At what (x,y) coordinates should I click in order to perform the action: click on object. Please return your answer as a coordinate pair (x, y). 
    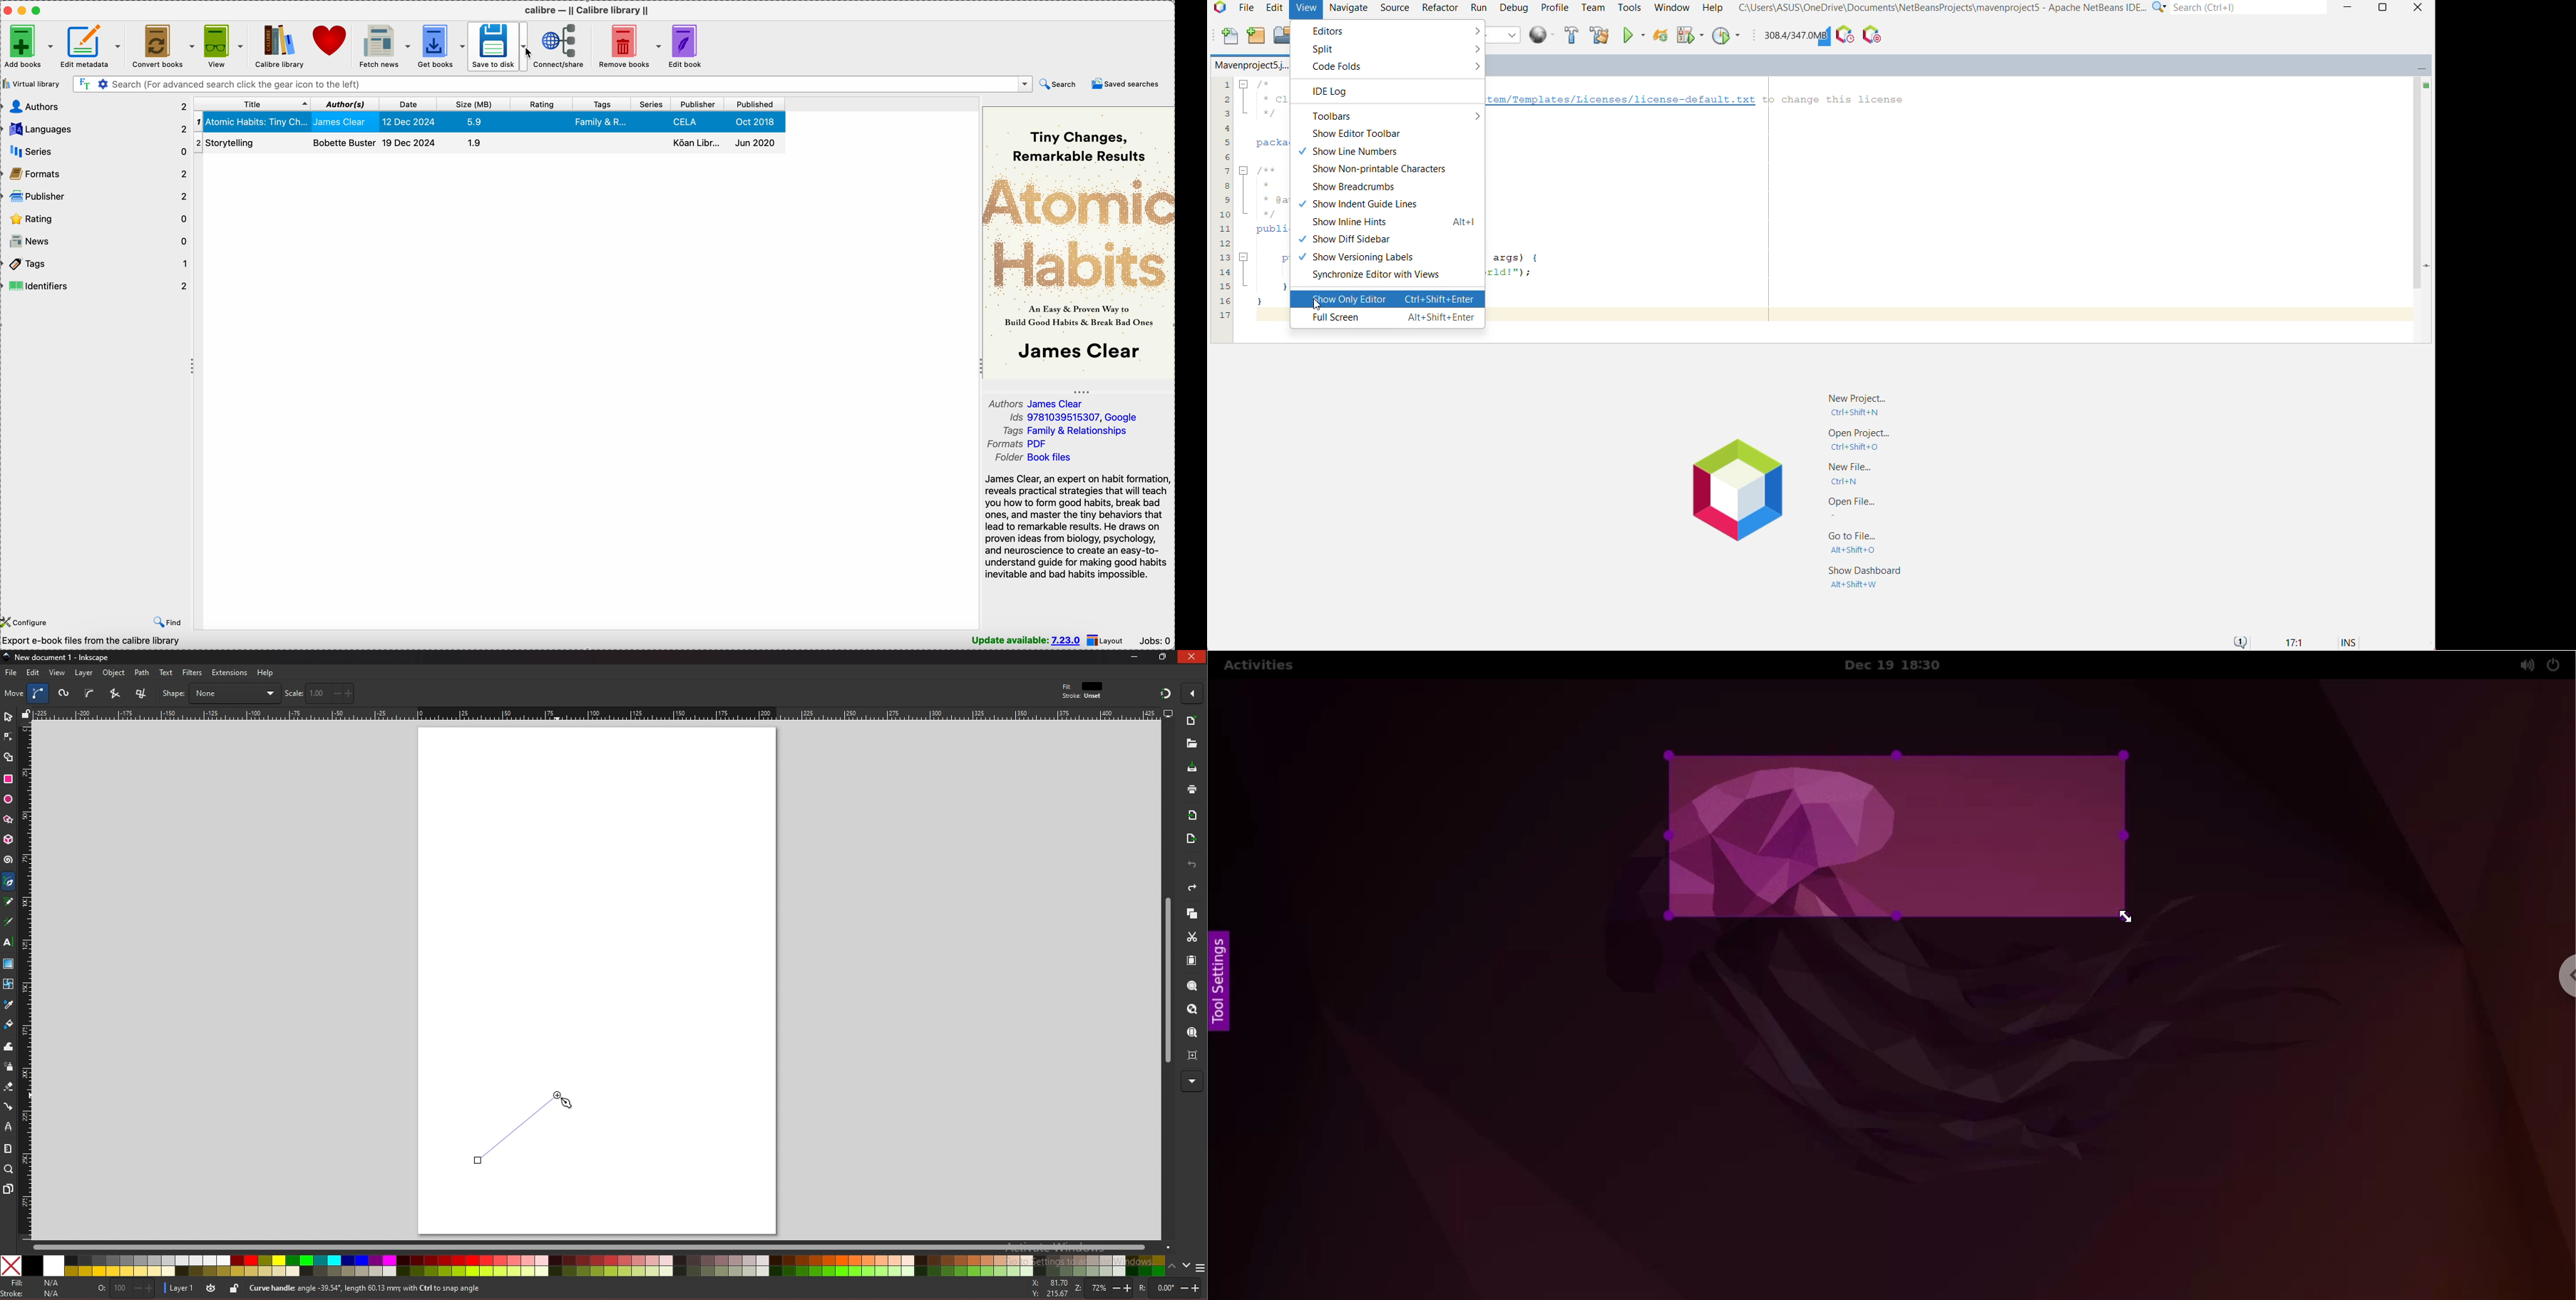
    Looking at the image, I should click on (116, 673).